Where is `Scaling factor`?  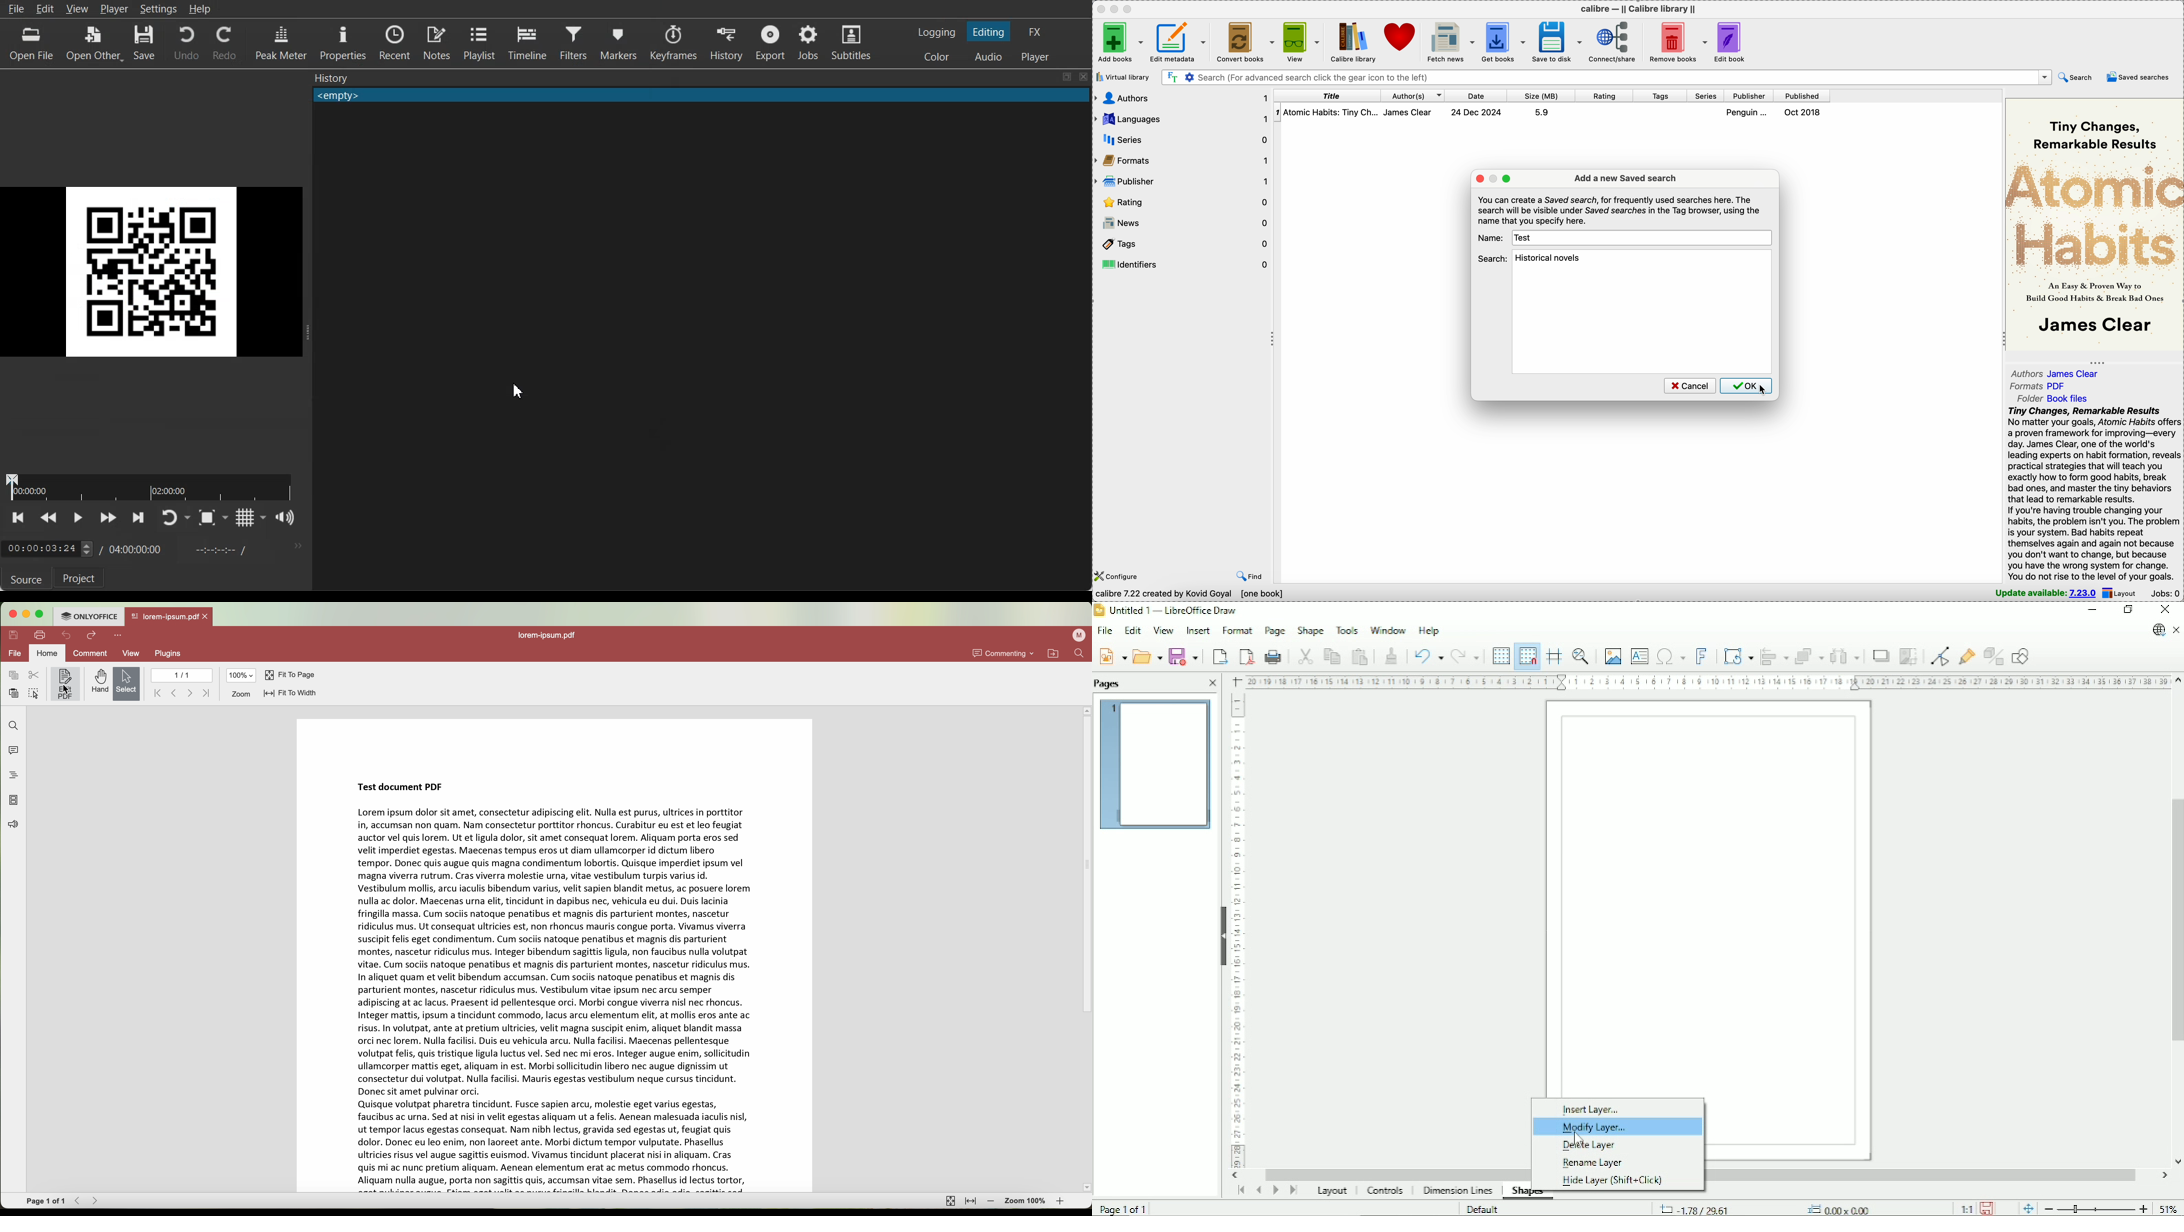 Scaling factor is located at coordinates (1966, 1208).